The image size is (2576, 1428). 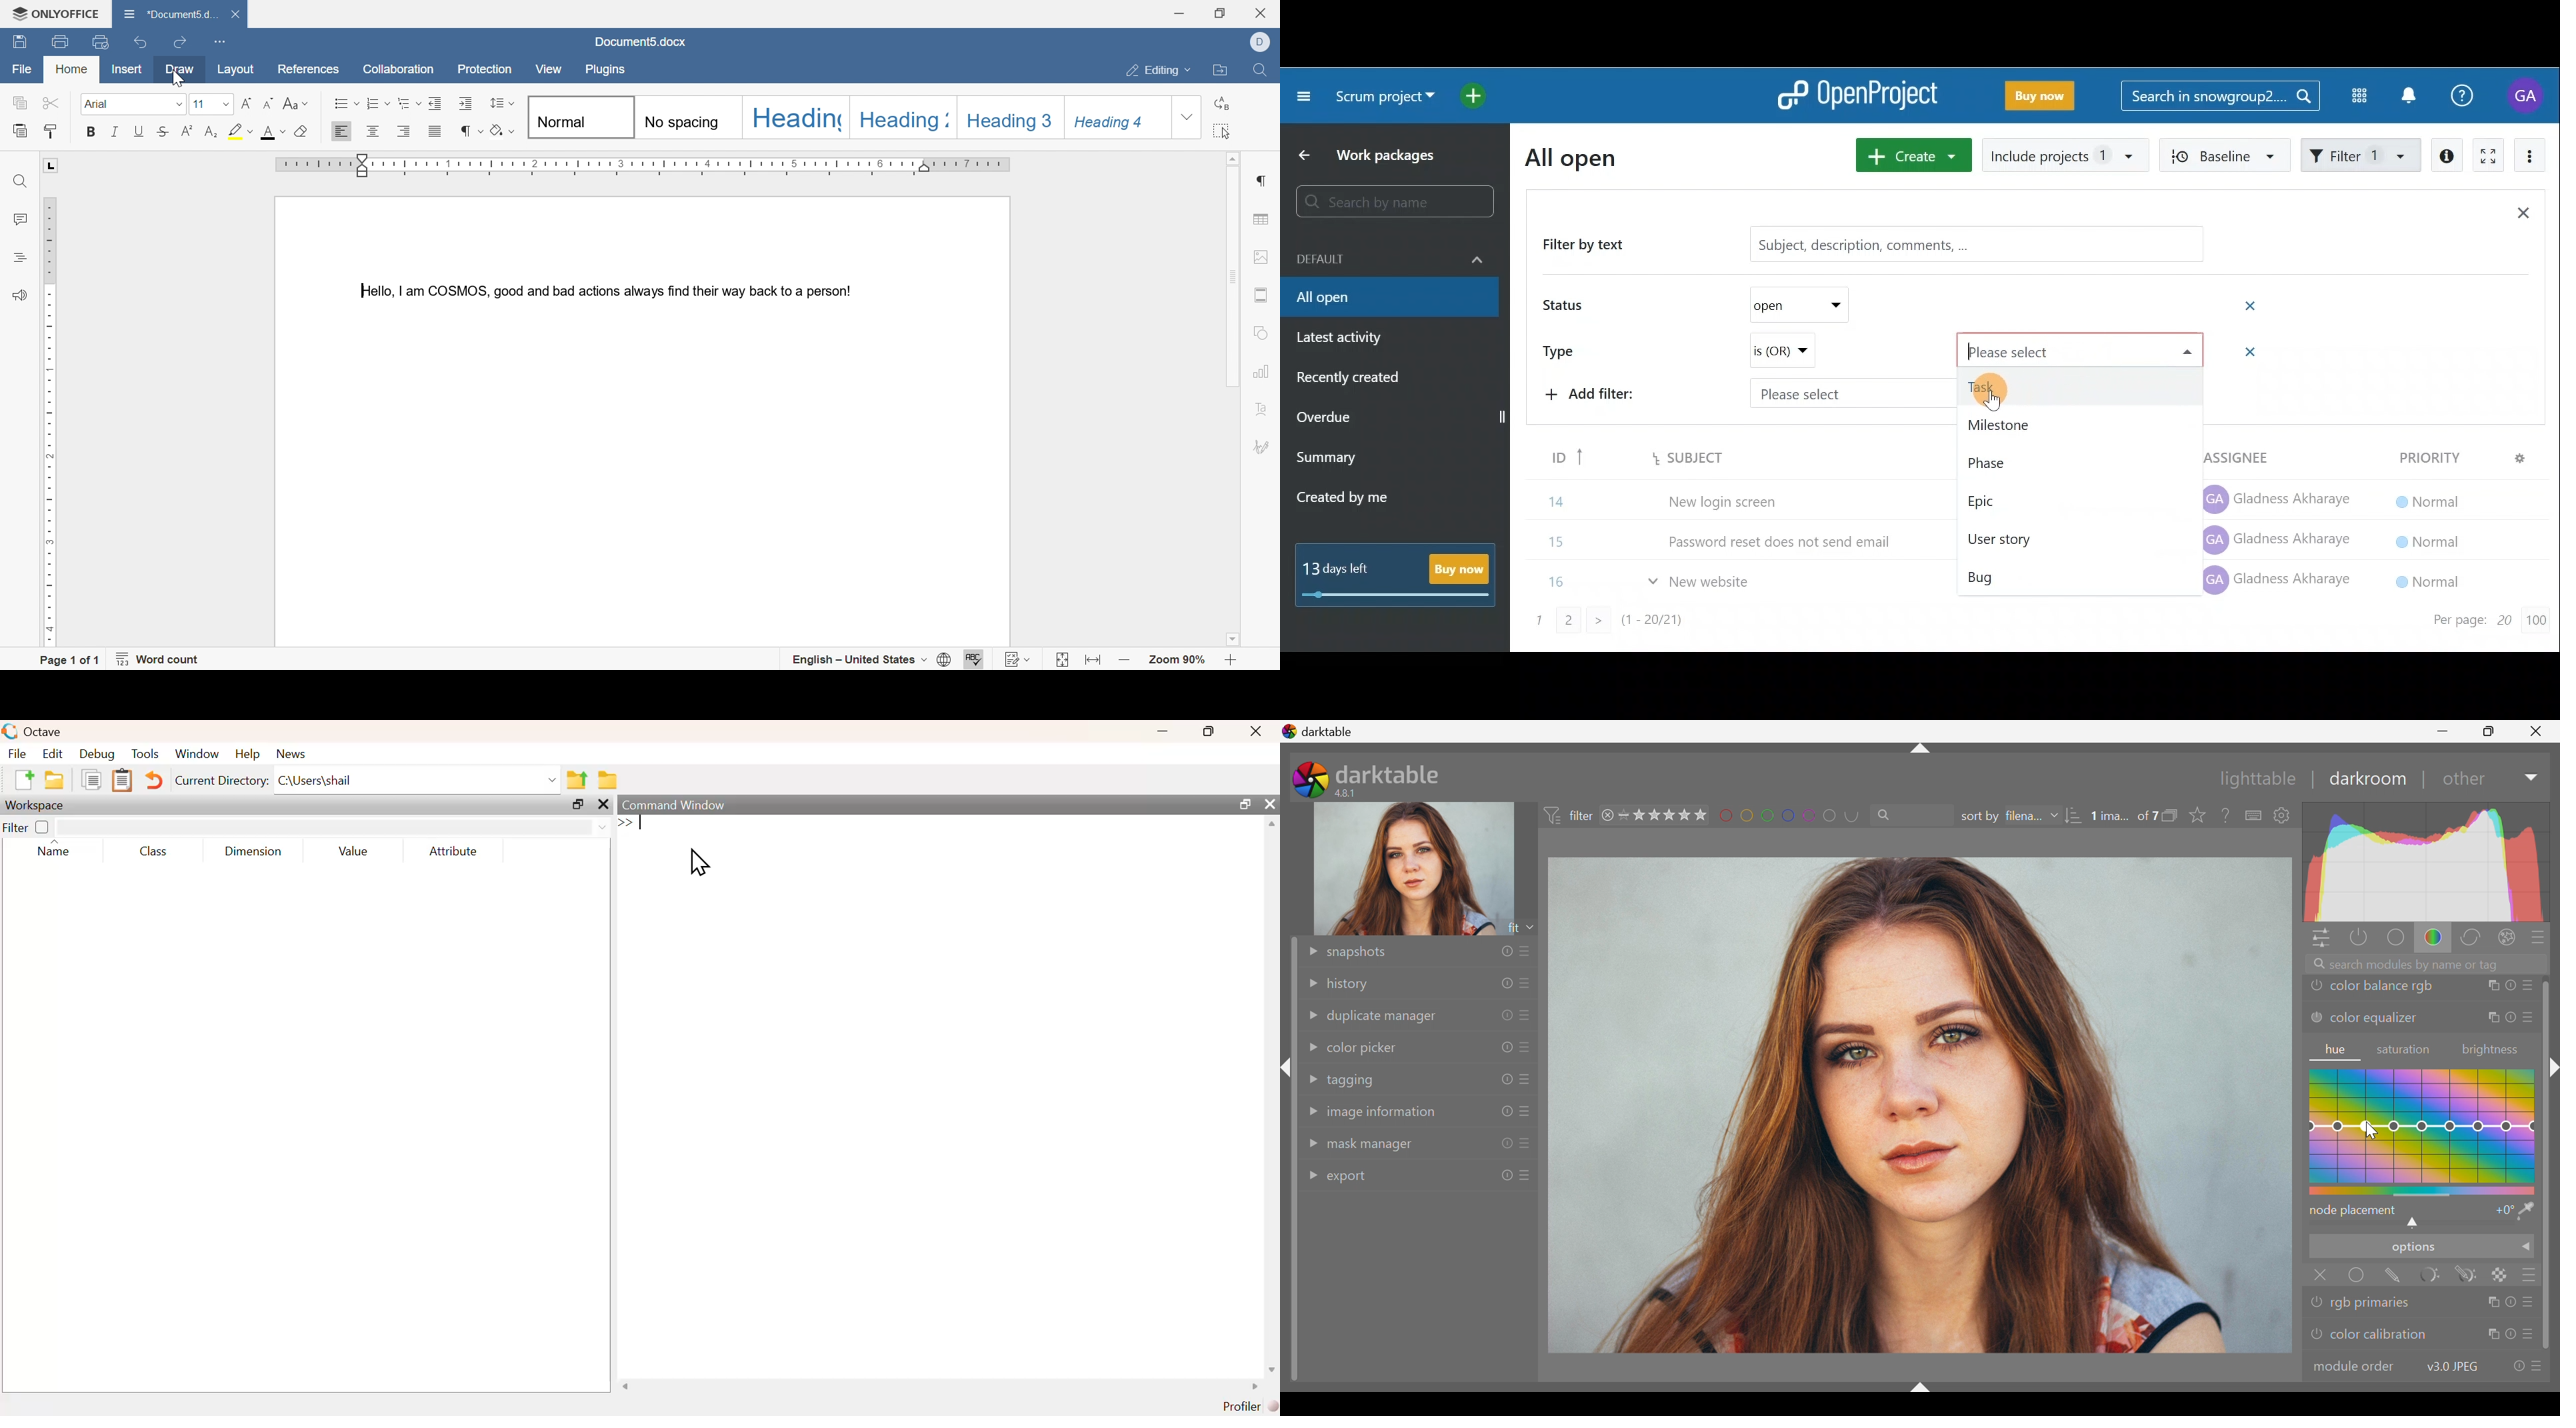 What do you see at coordinates (1351, 380) in the screenshot?
I see `Recently created` at bounding box center [1351, 380].